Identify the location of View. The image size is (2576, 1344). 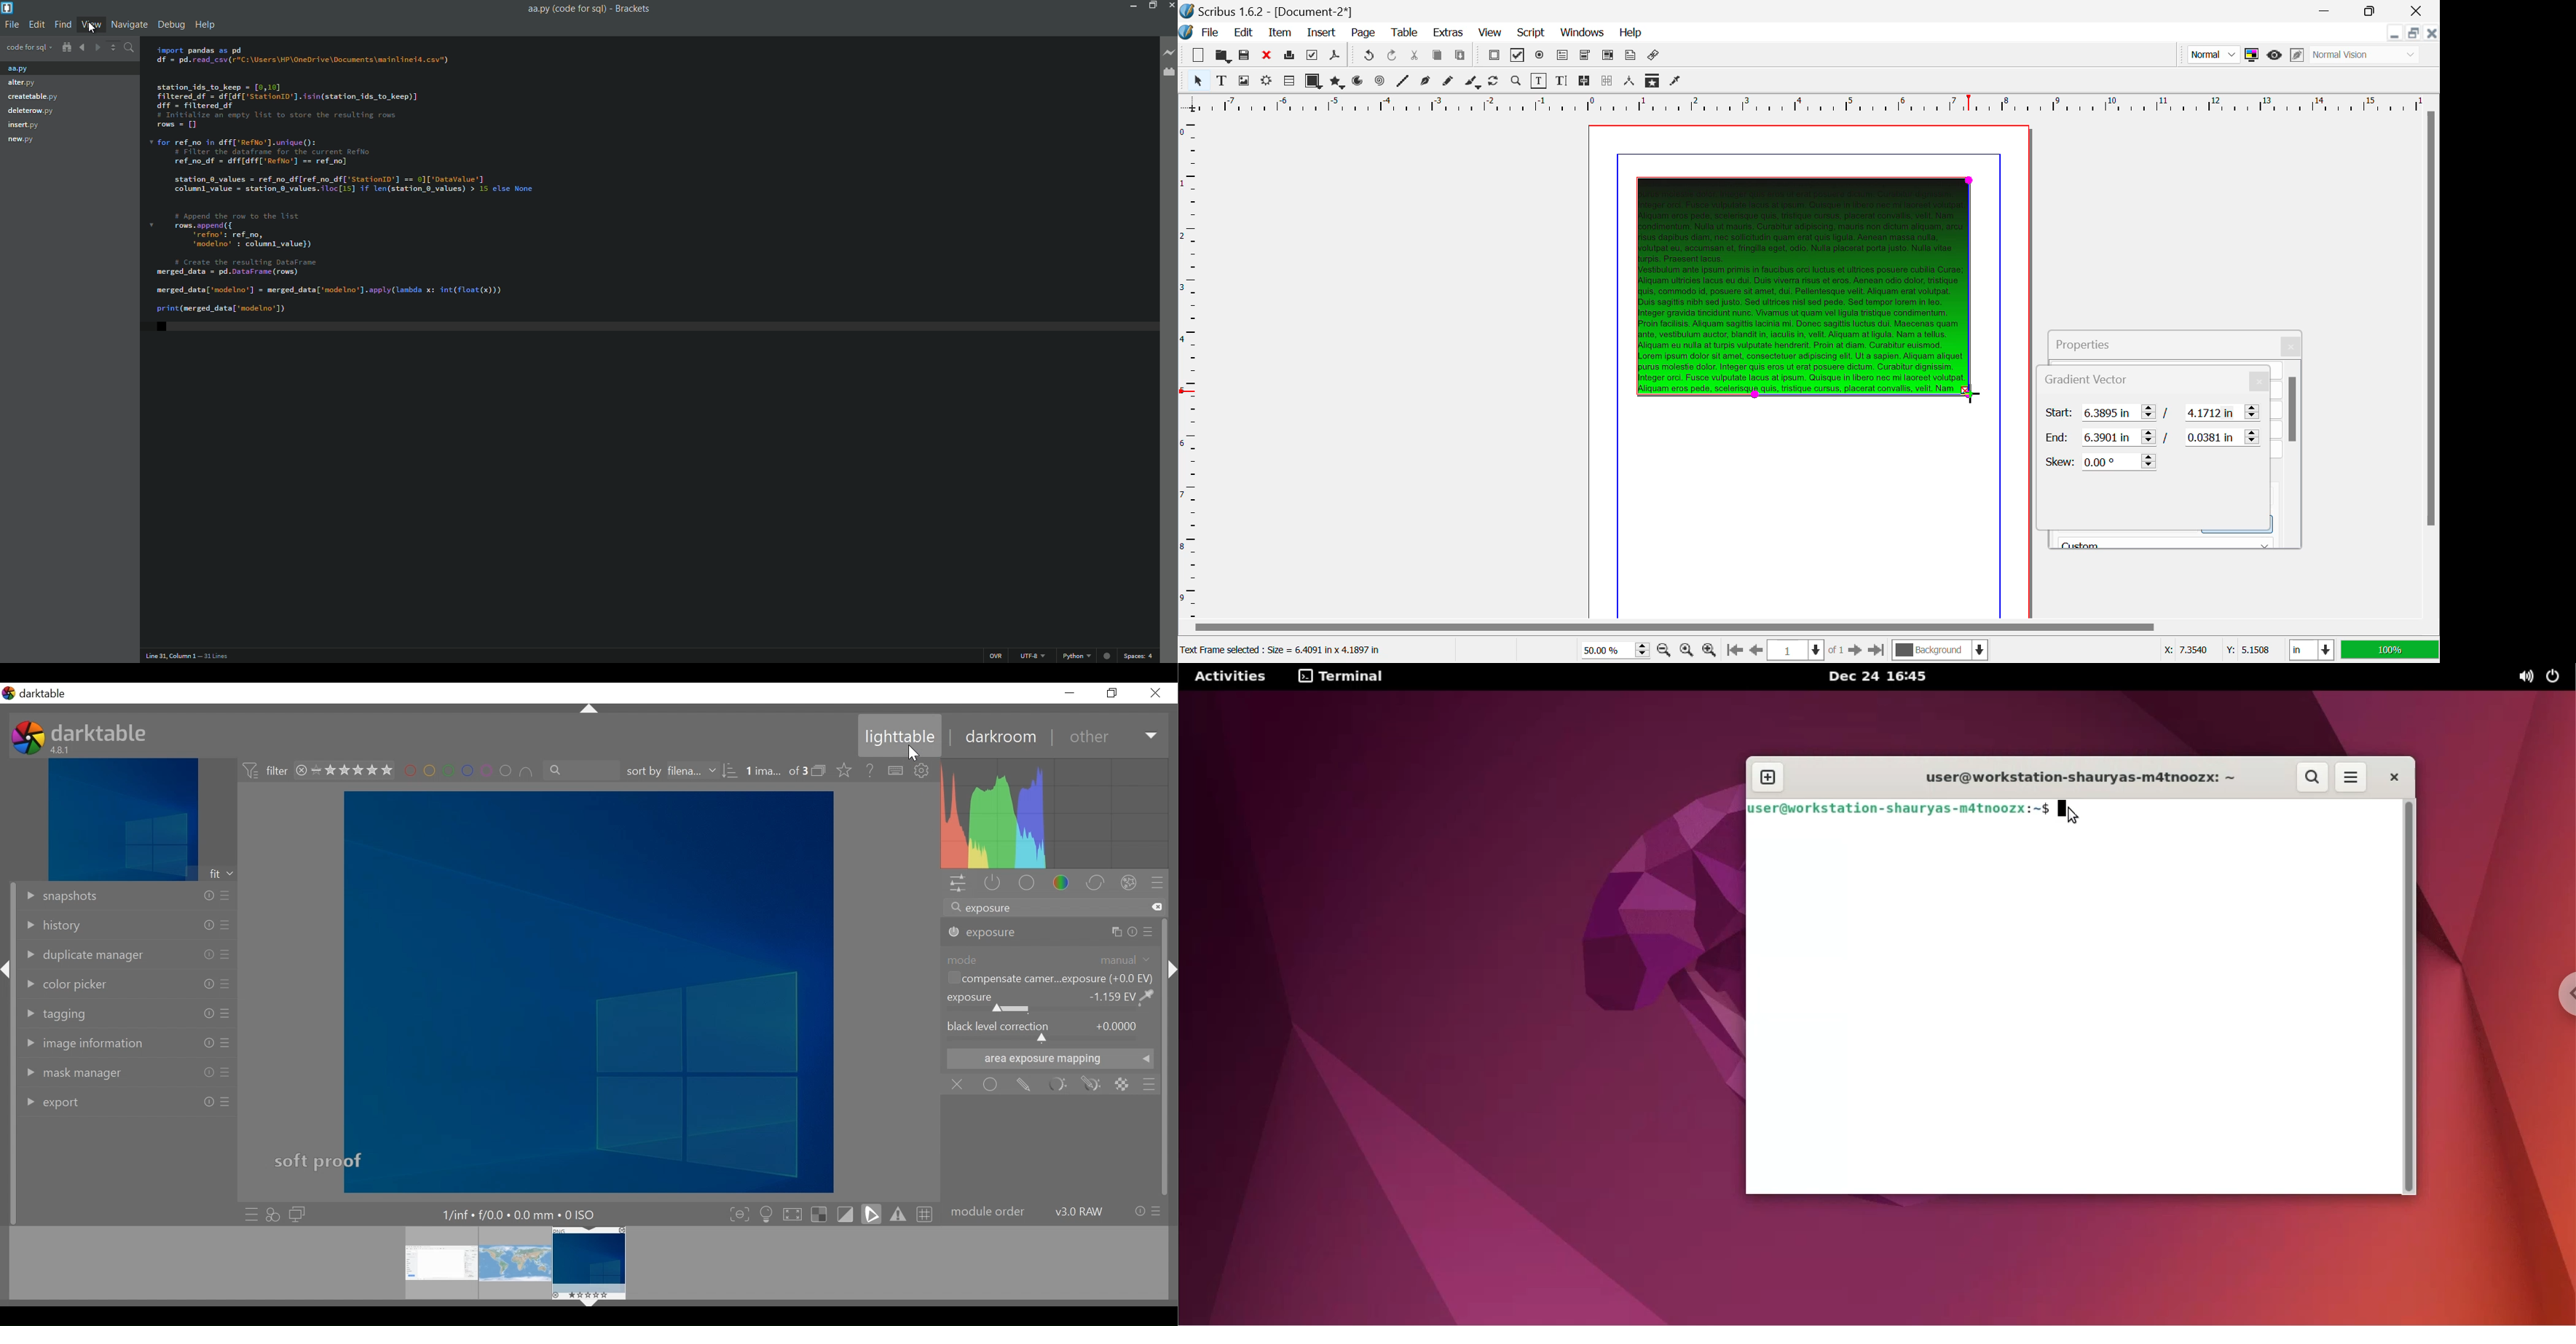
(1489, 33).